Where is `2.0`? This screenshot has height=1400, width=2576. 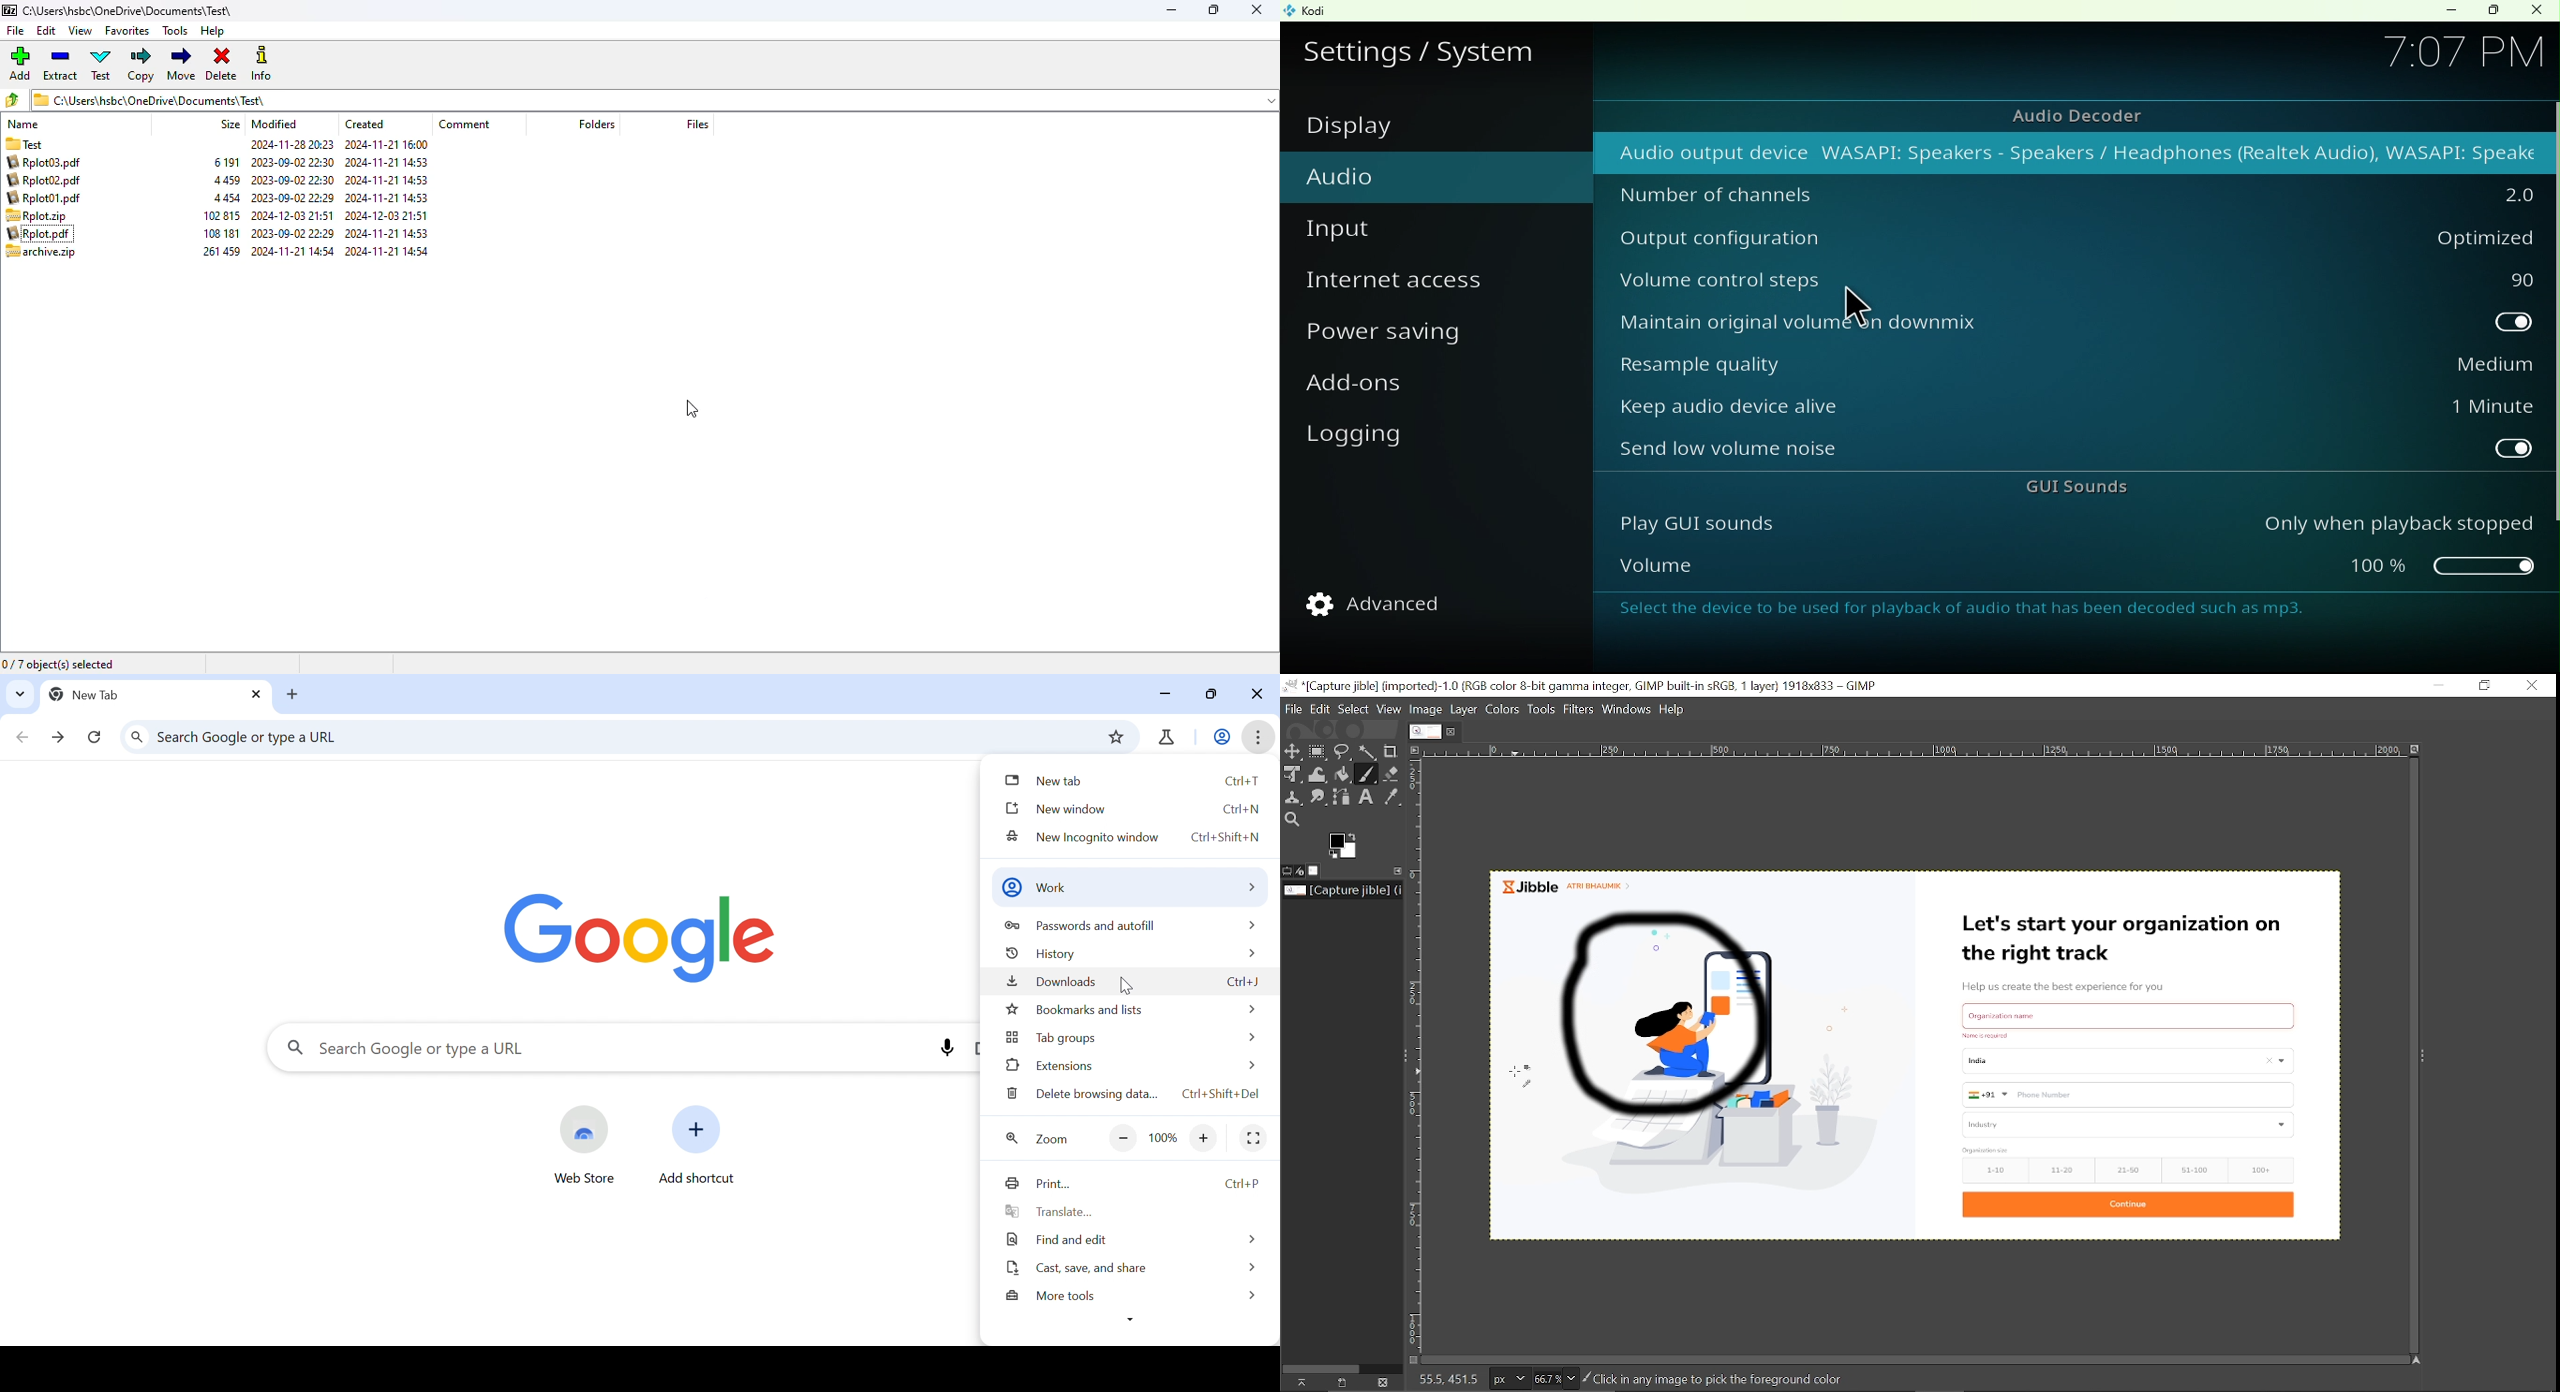 2.0 is located at coordinates (2421, 192).